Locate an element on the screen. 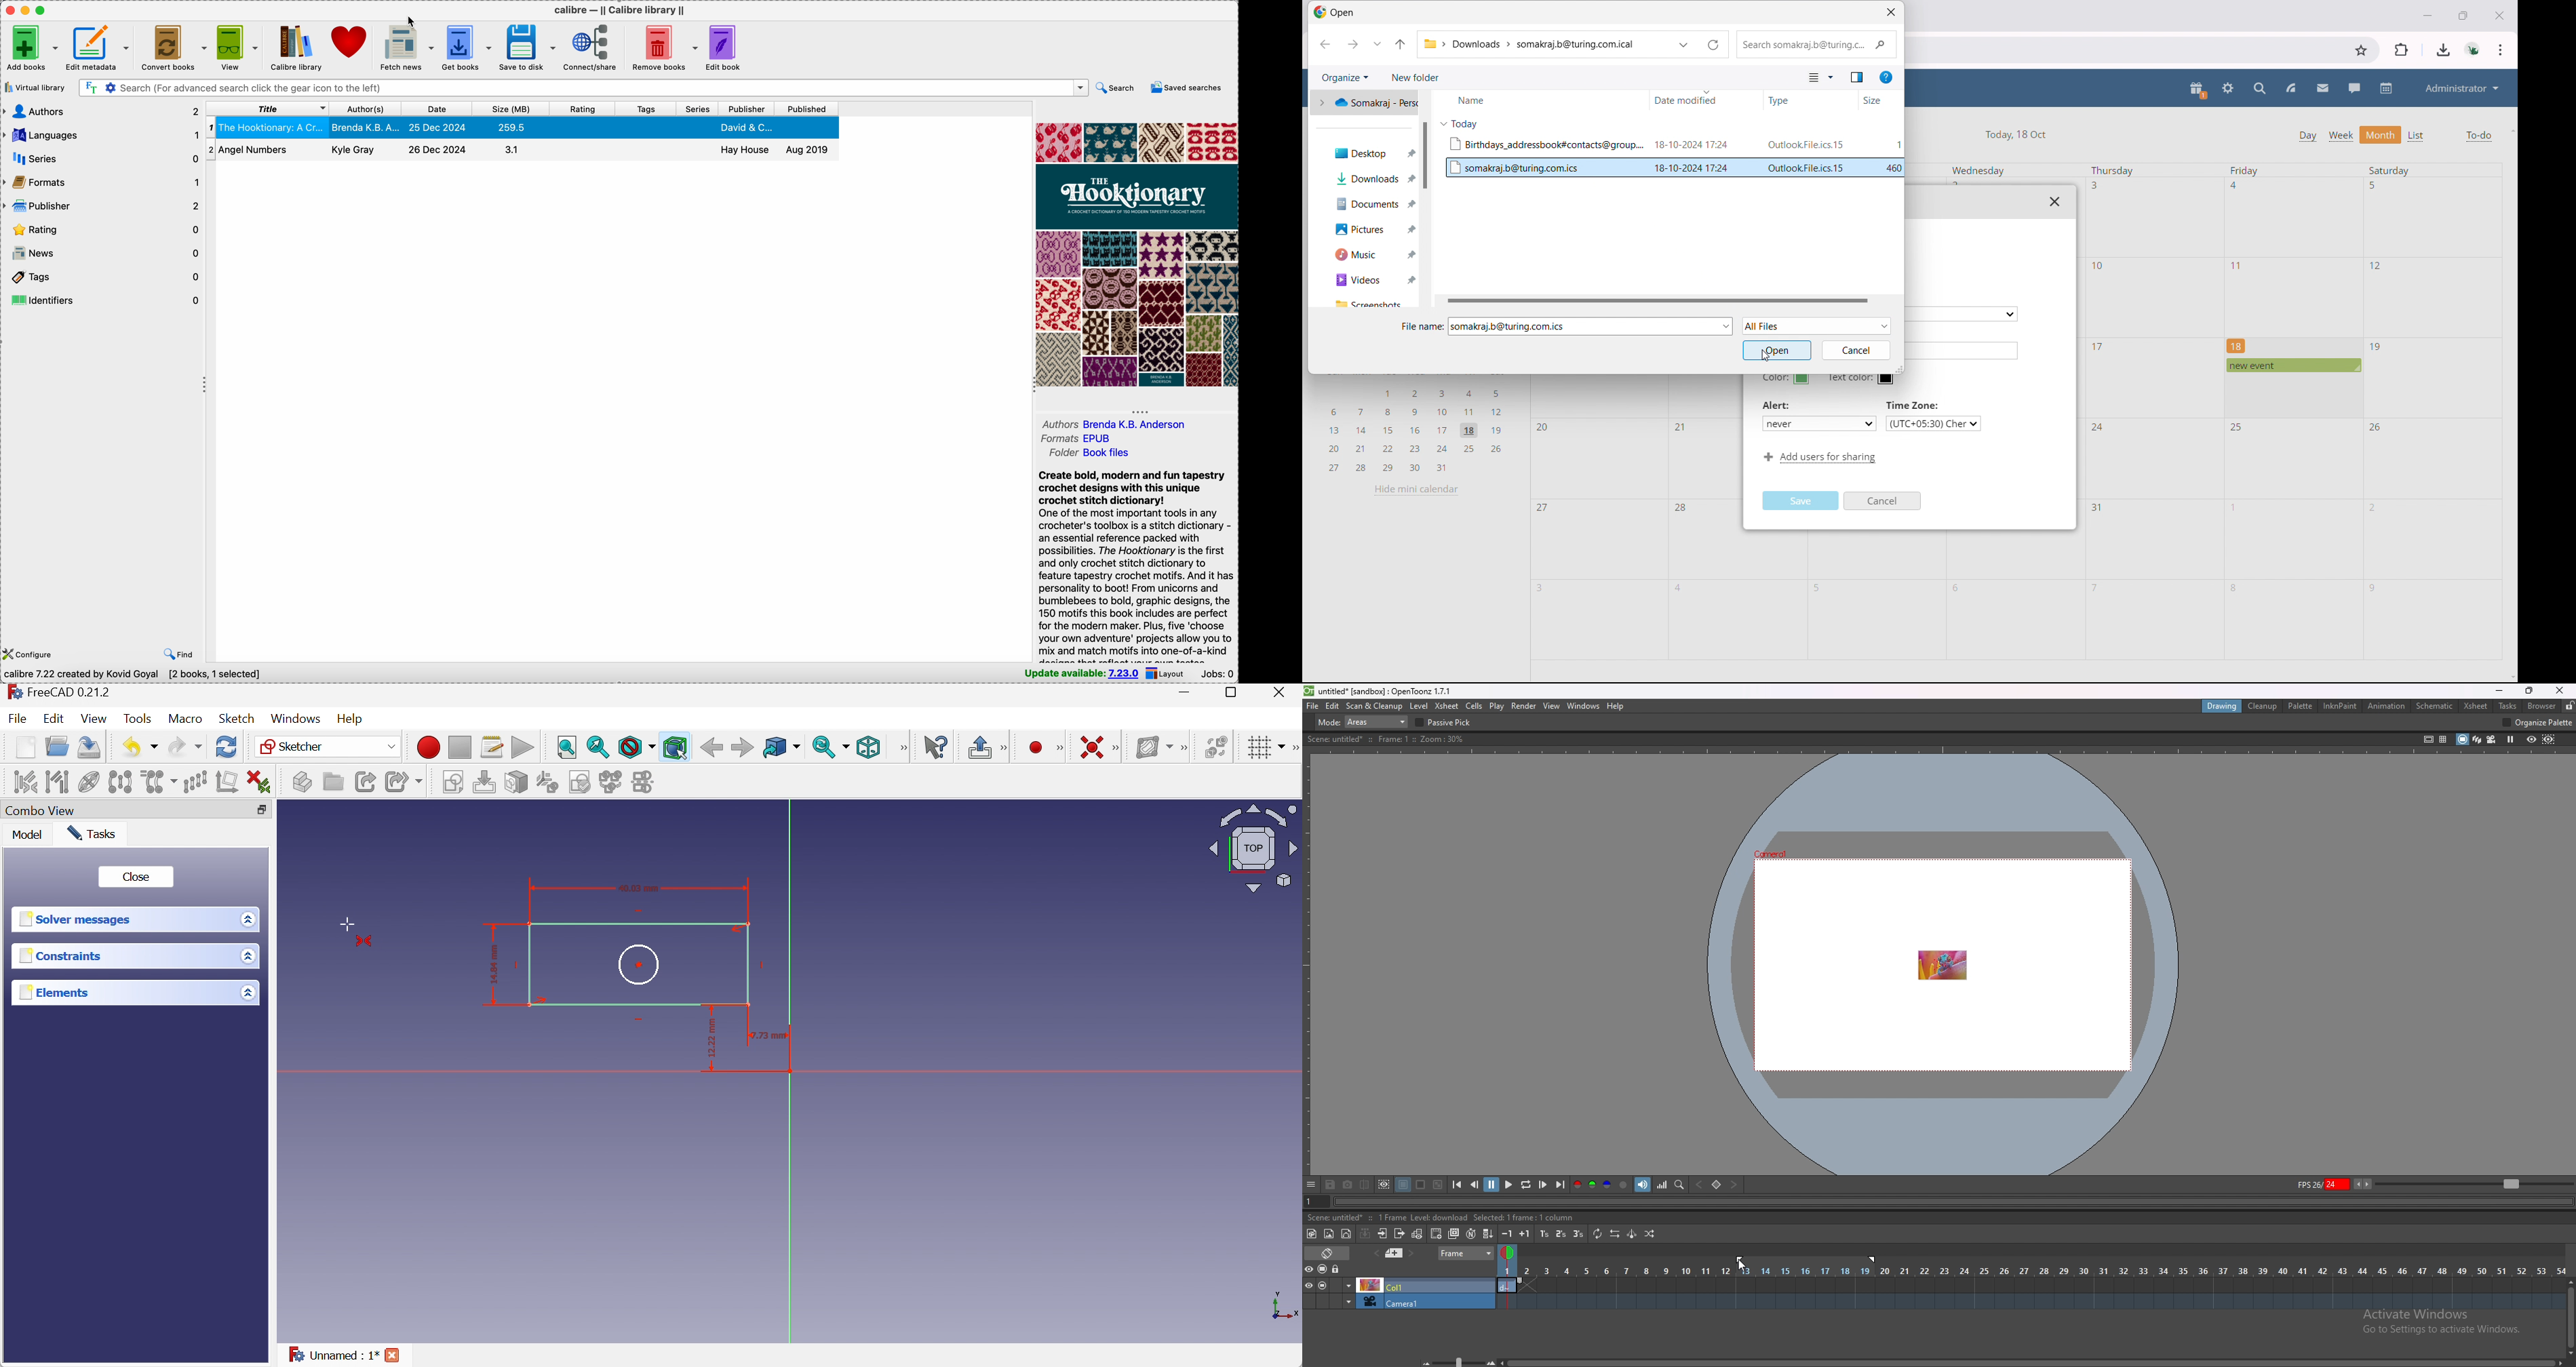 The image size is (2576, 1372). Save is located at coordinates (1802, 500).